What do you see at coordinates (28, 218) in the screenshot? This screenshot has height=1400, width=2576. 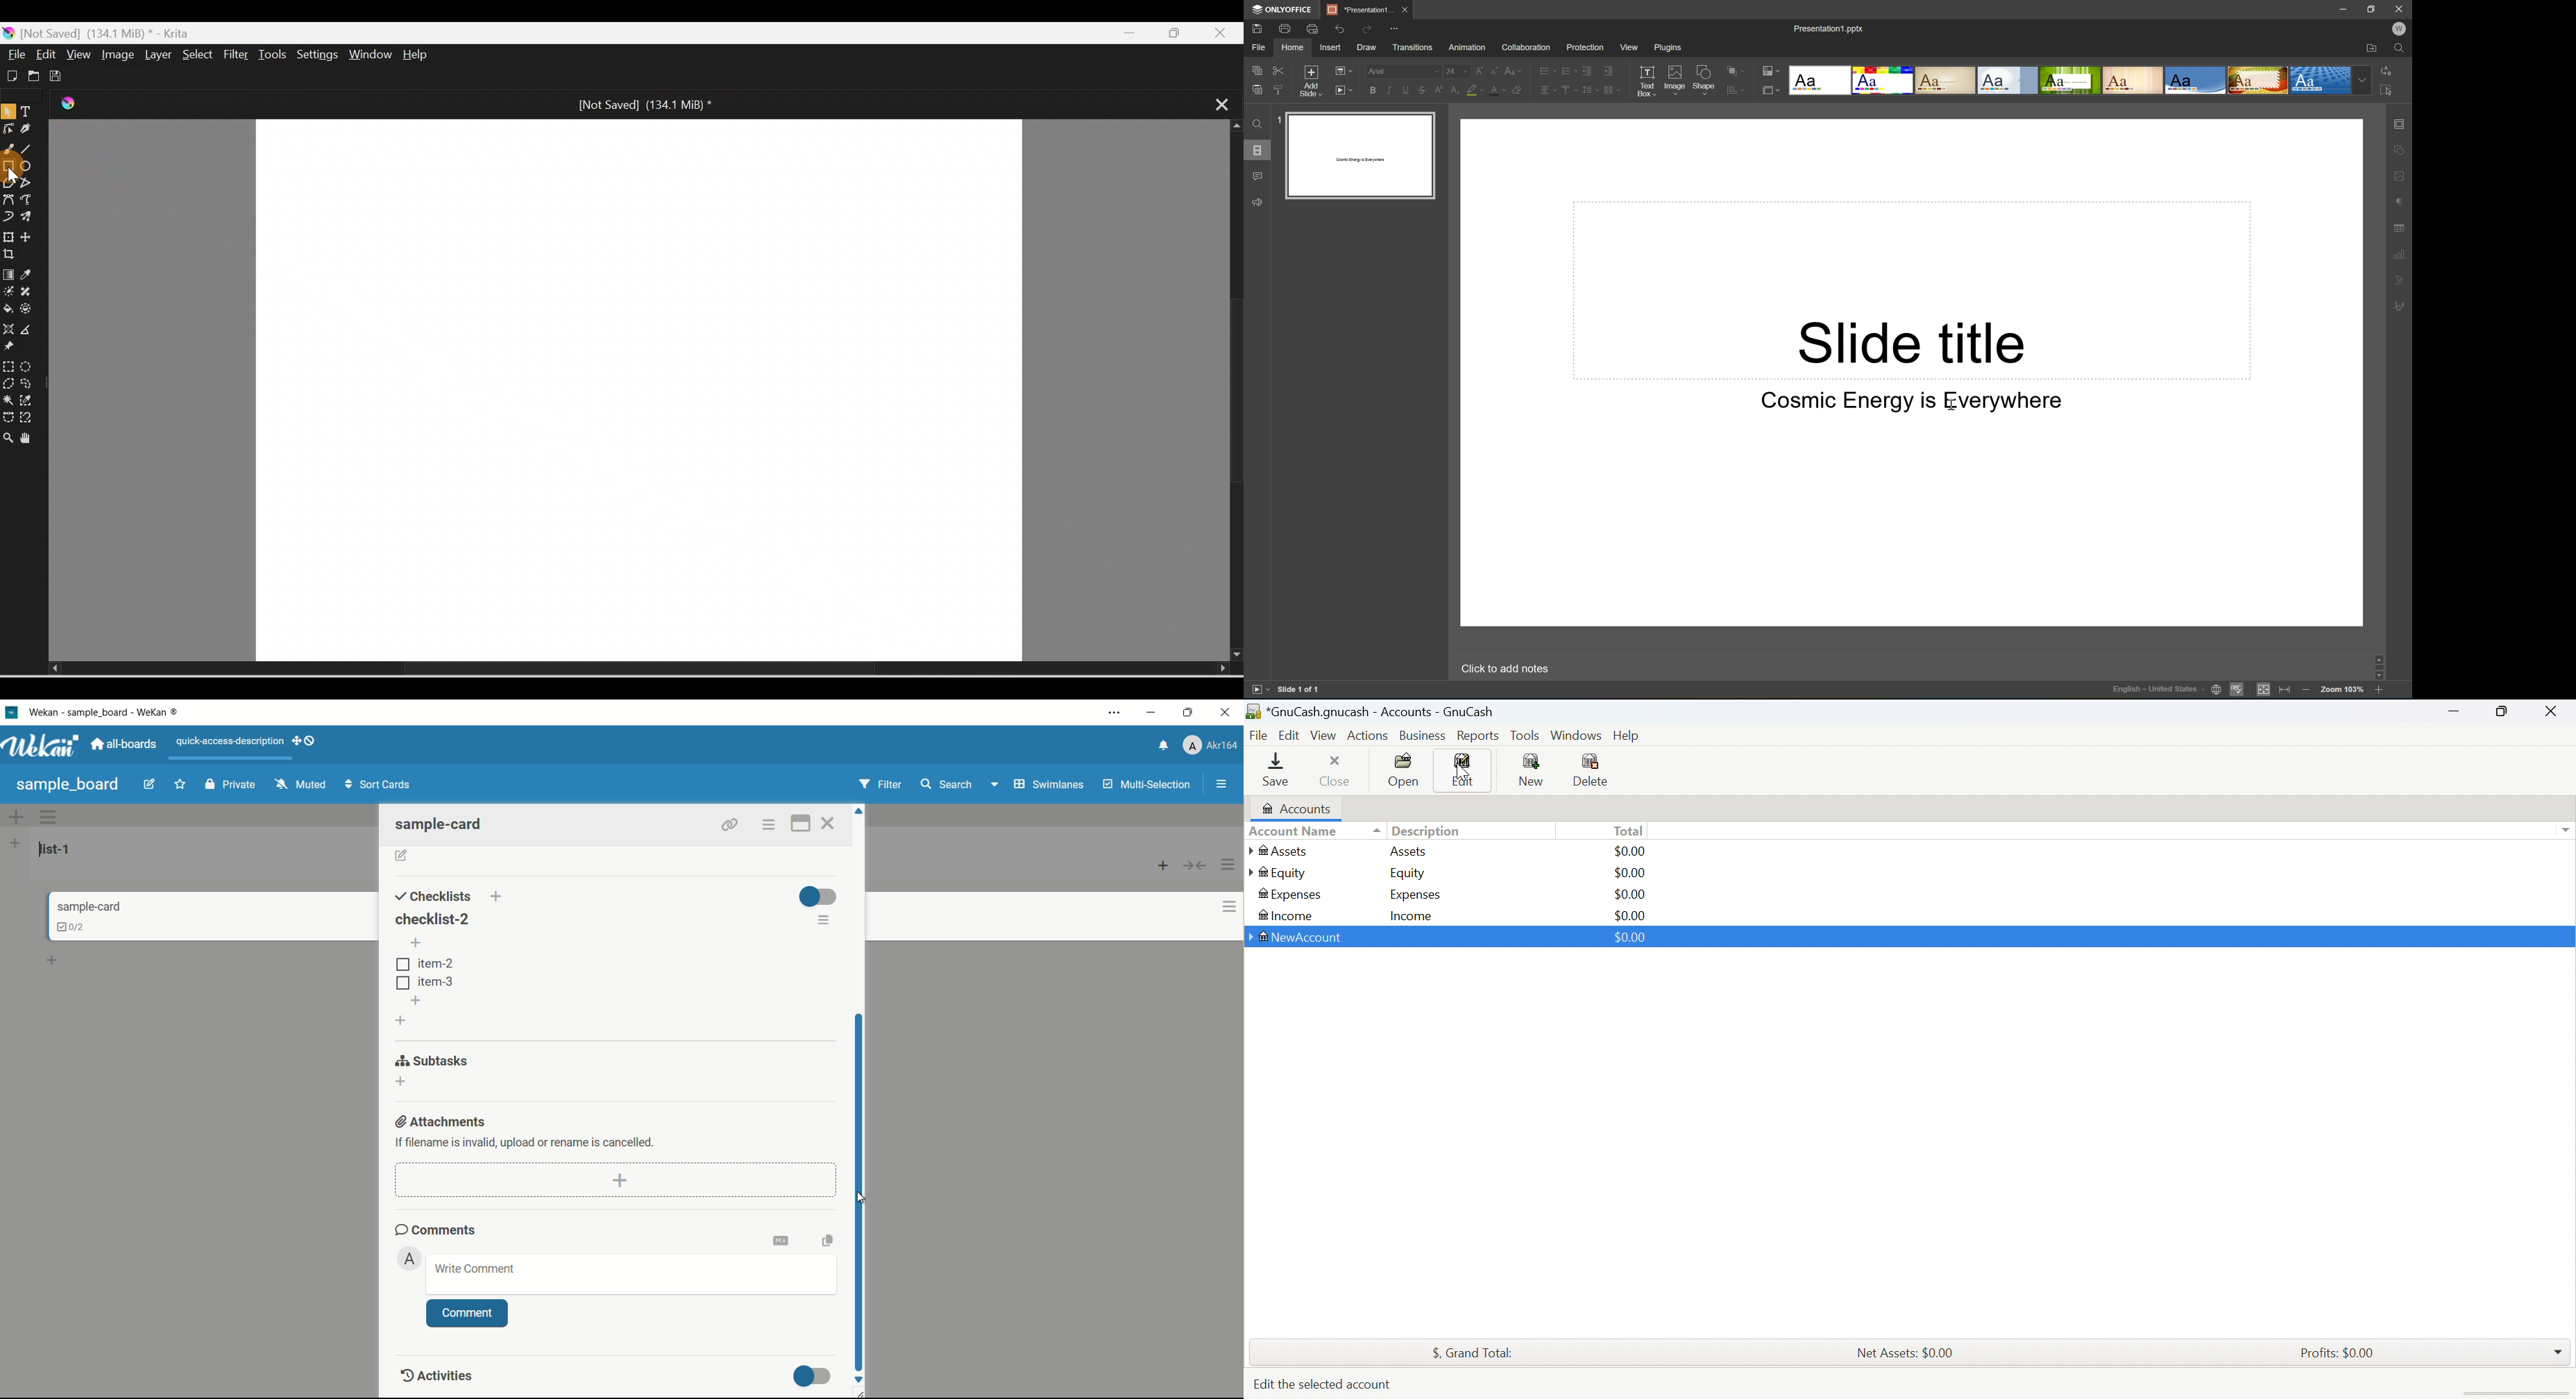 I see `Multibrush tool` at bounding box center [28, 218].